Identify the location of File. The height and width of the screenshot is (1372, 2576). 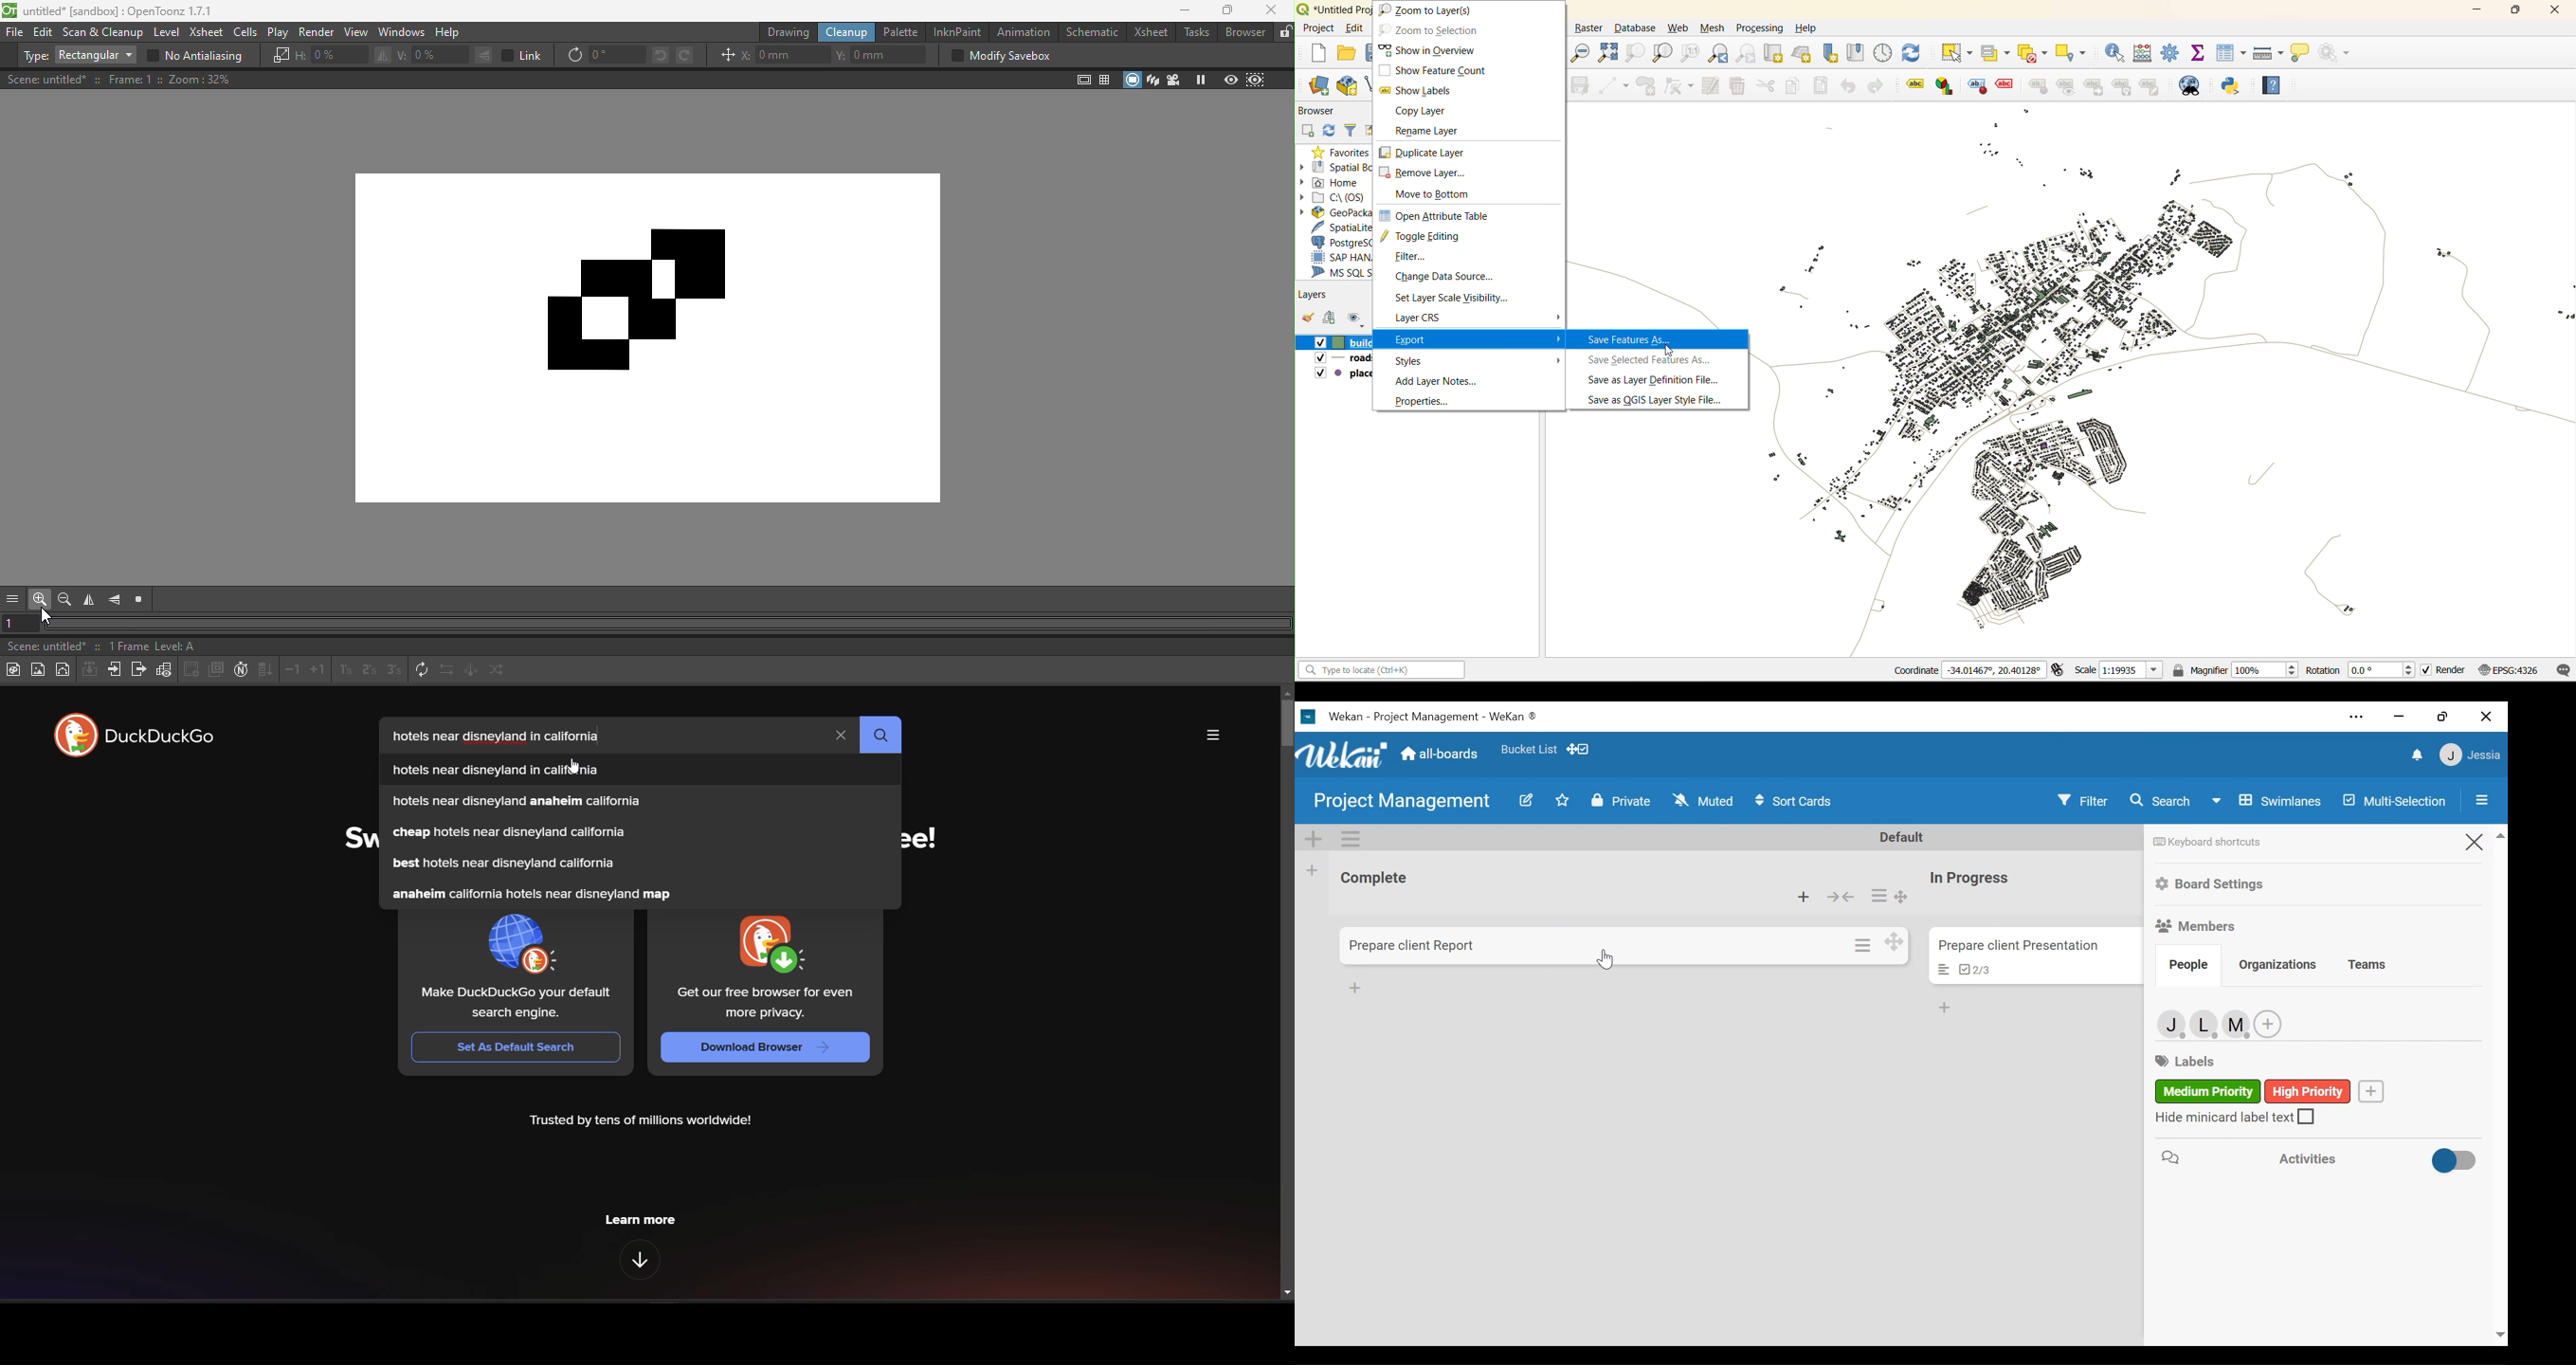
(16, 33).